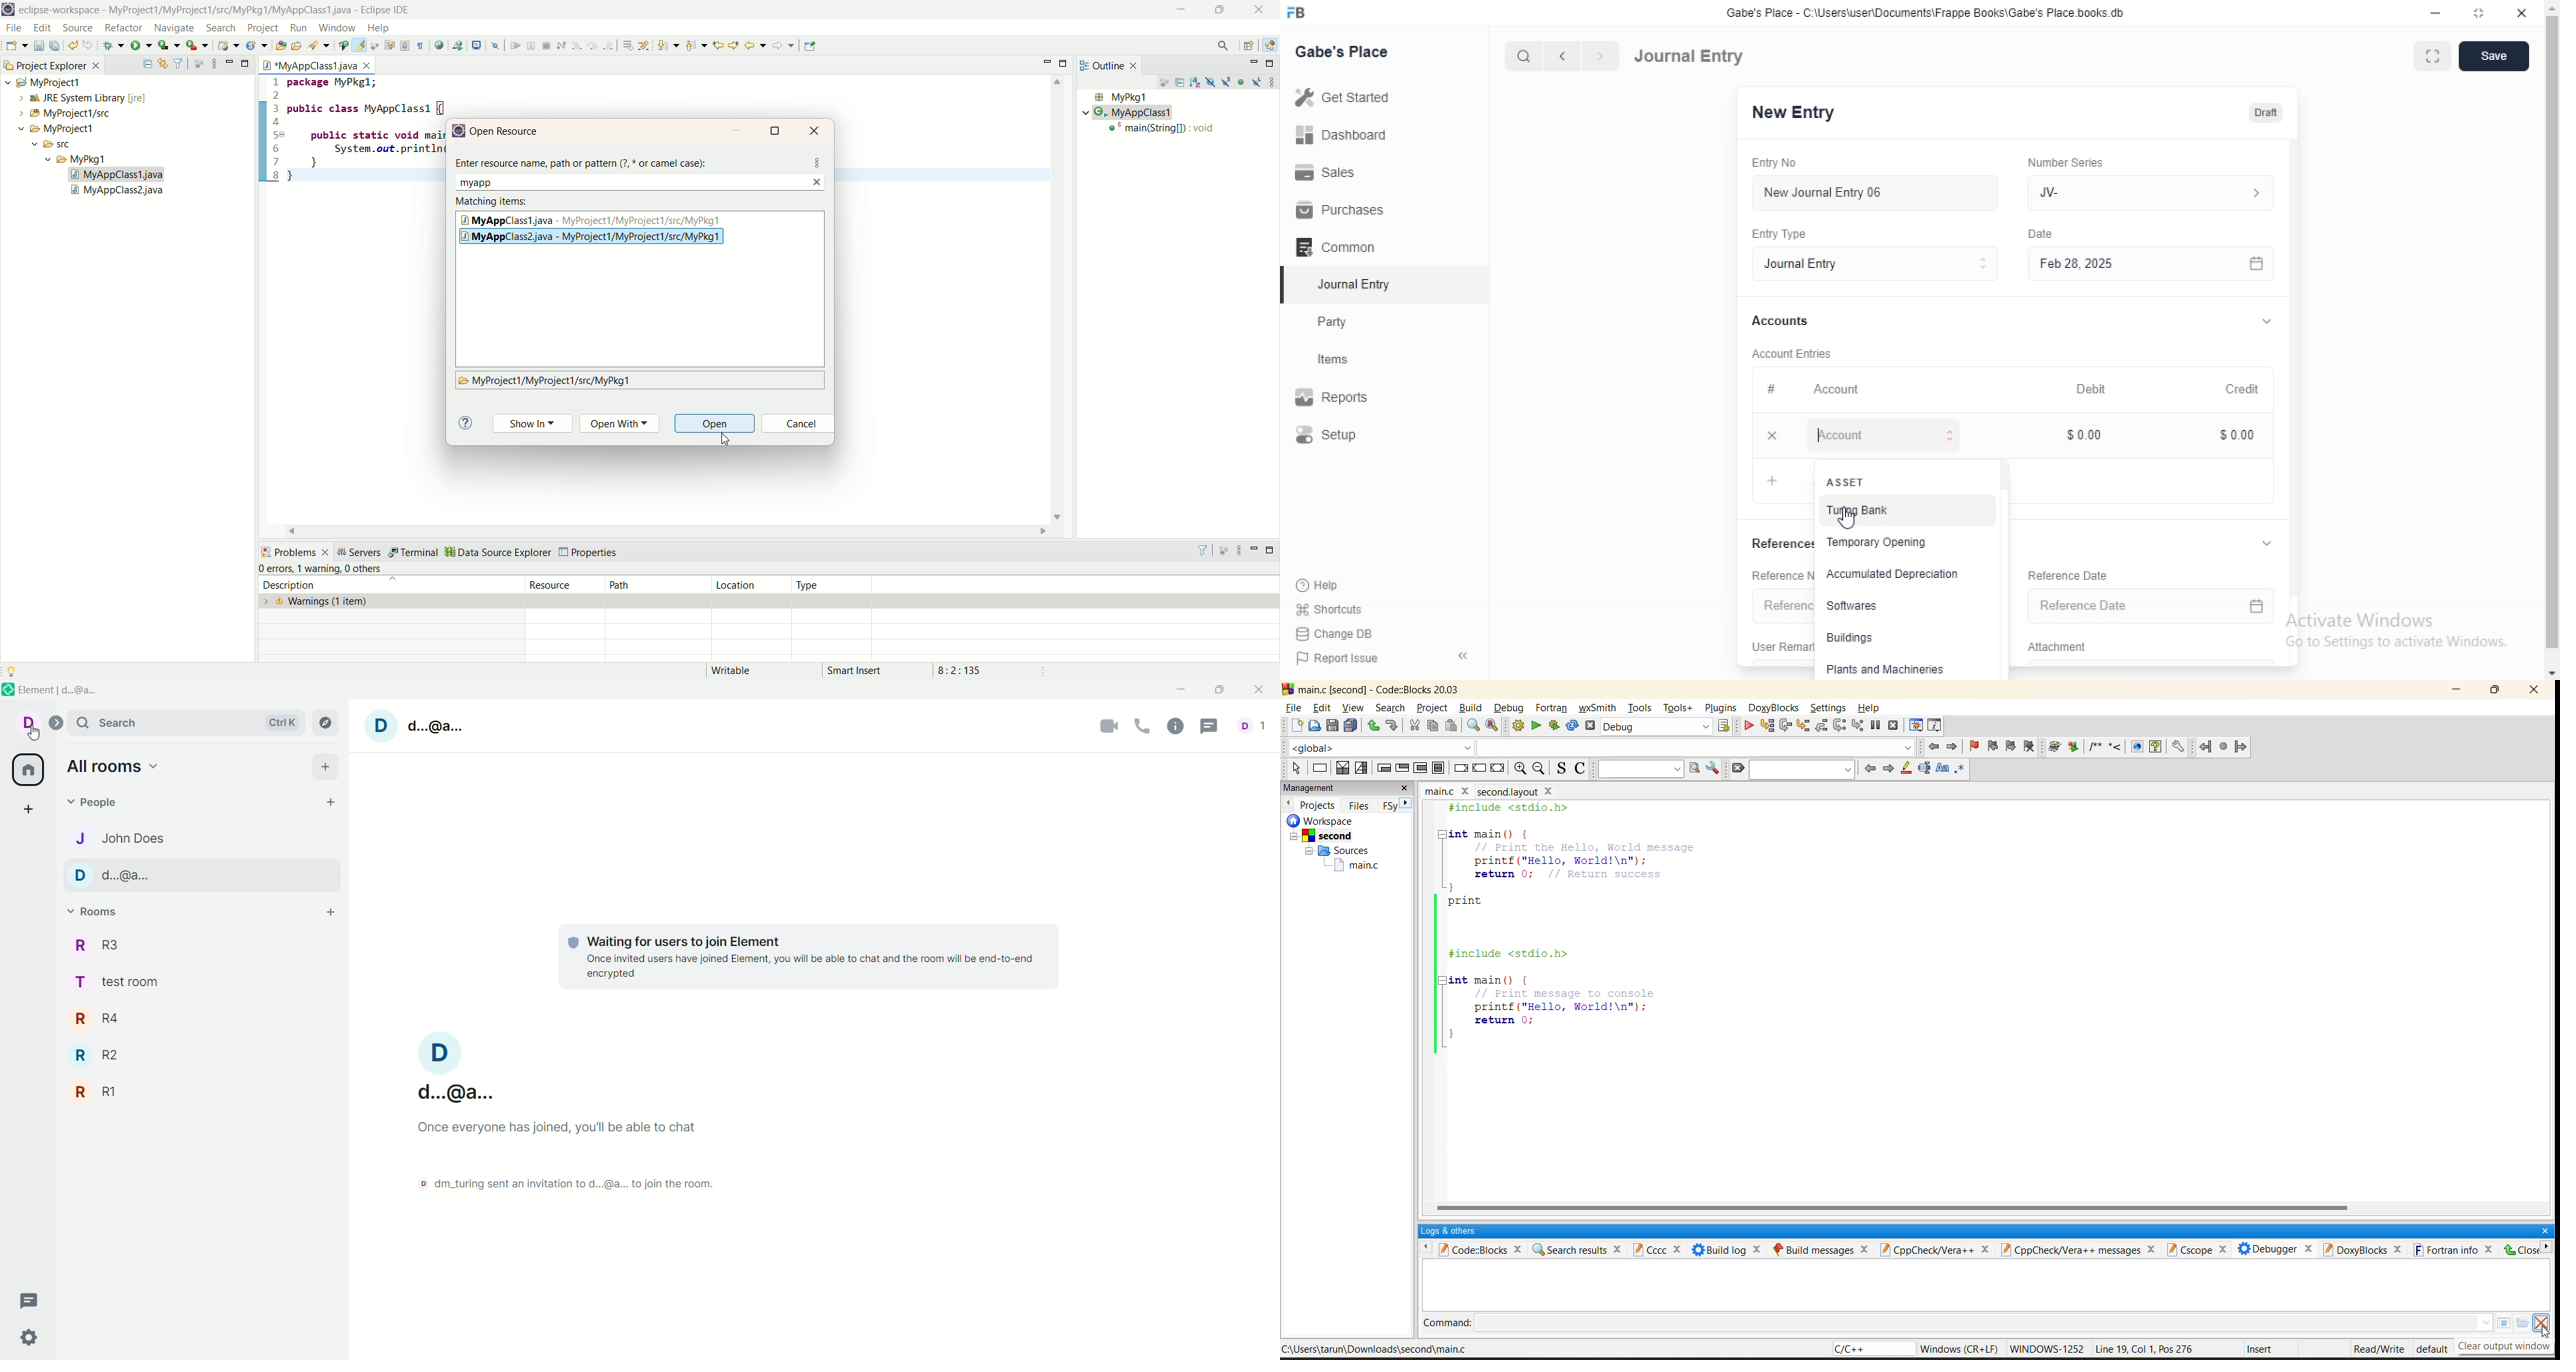  What do you see at coordinates (1433, 708) in the screenshot?
I see `project` at bounding box center [1433, 708].